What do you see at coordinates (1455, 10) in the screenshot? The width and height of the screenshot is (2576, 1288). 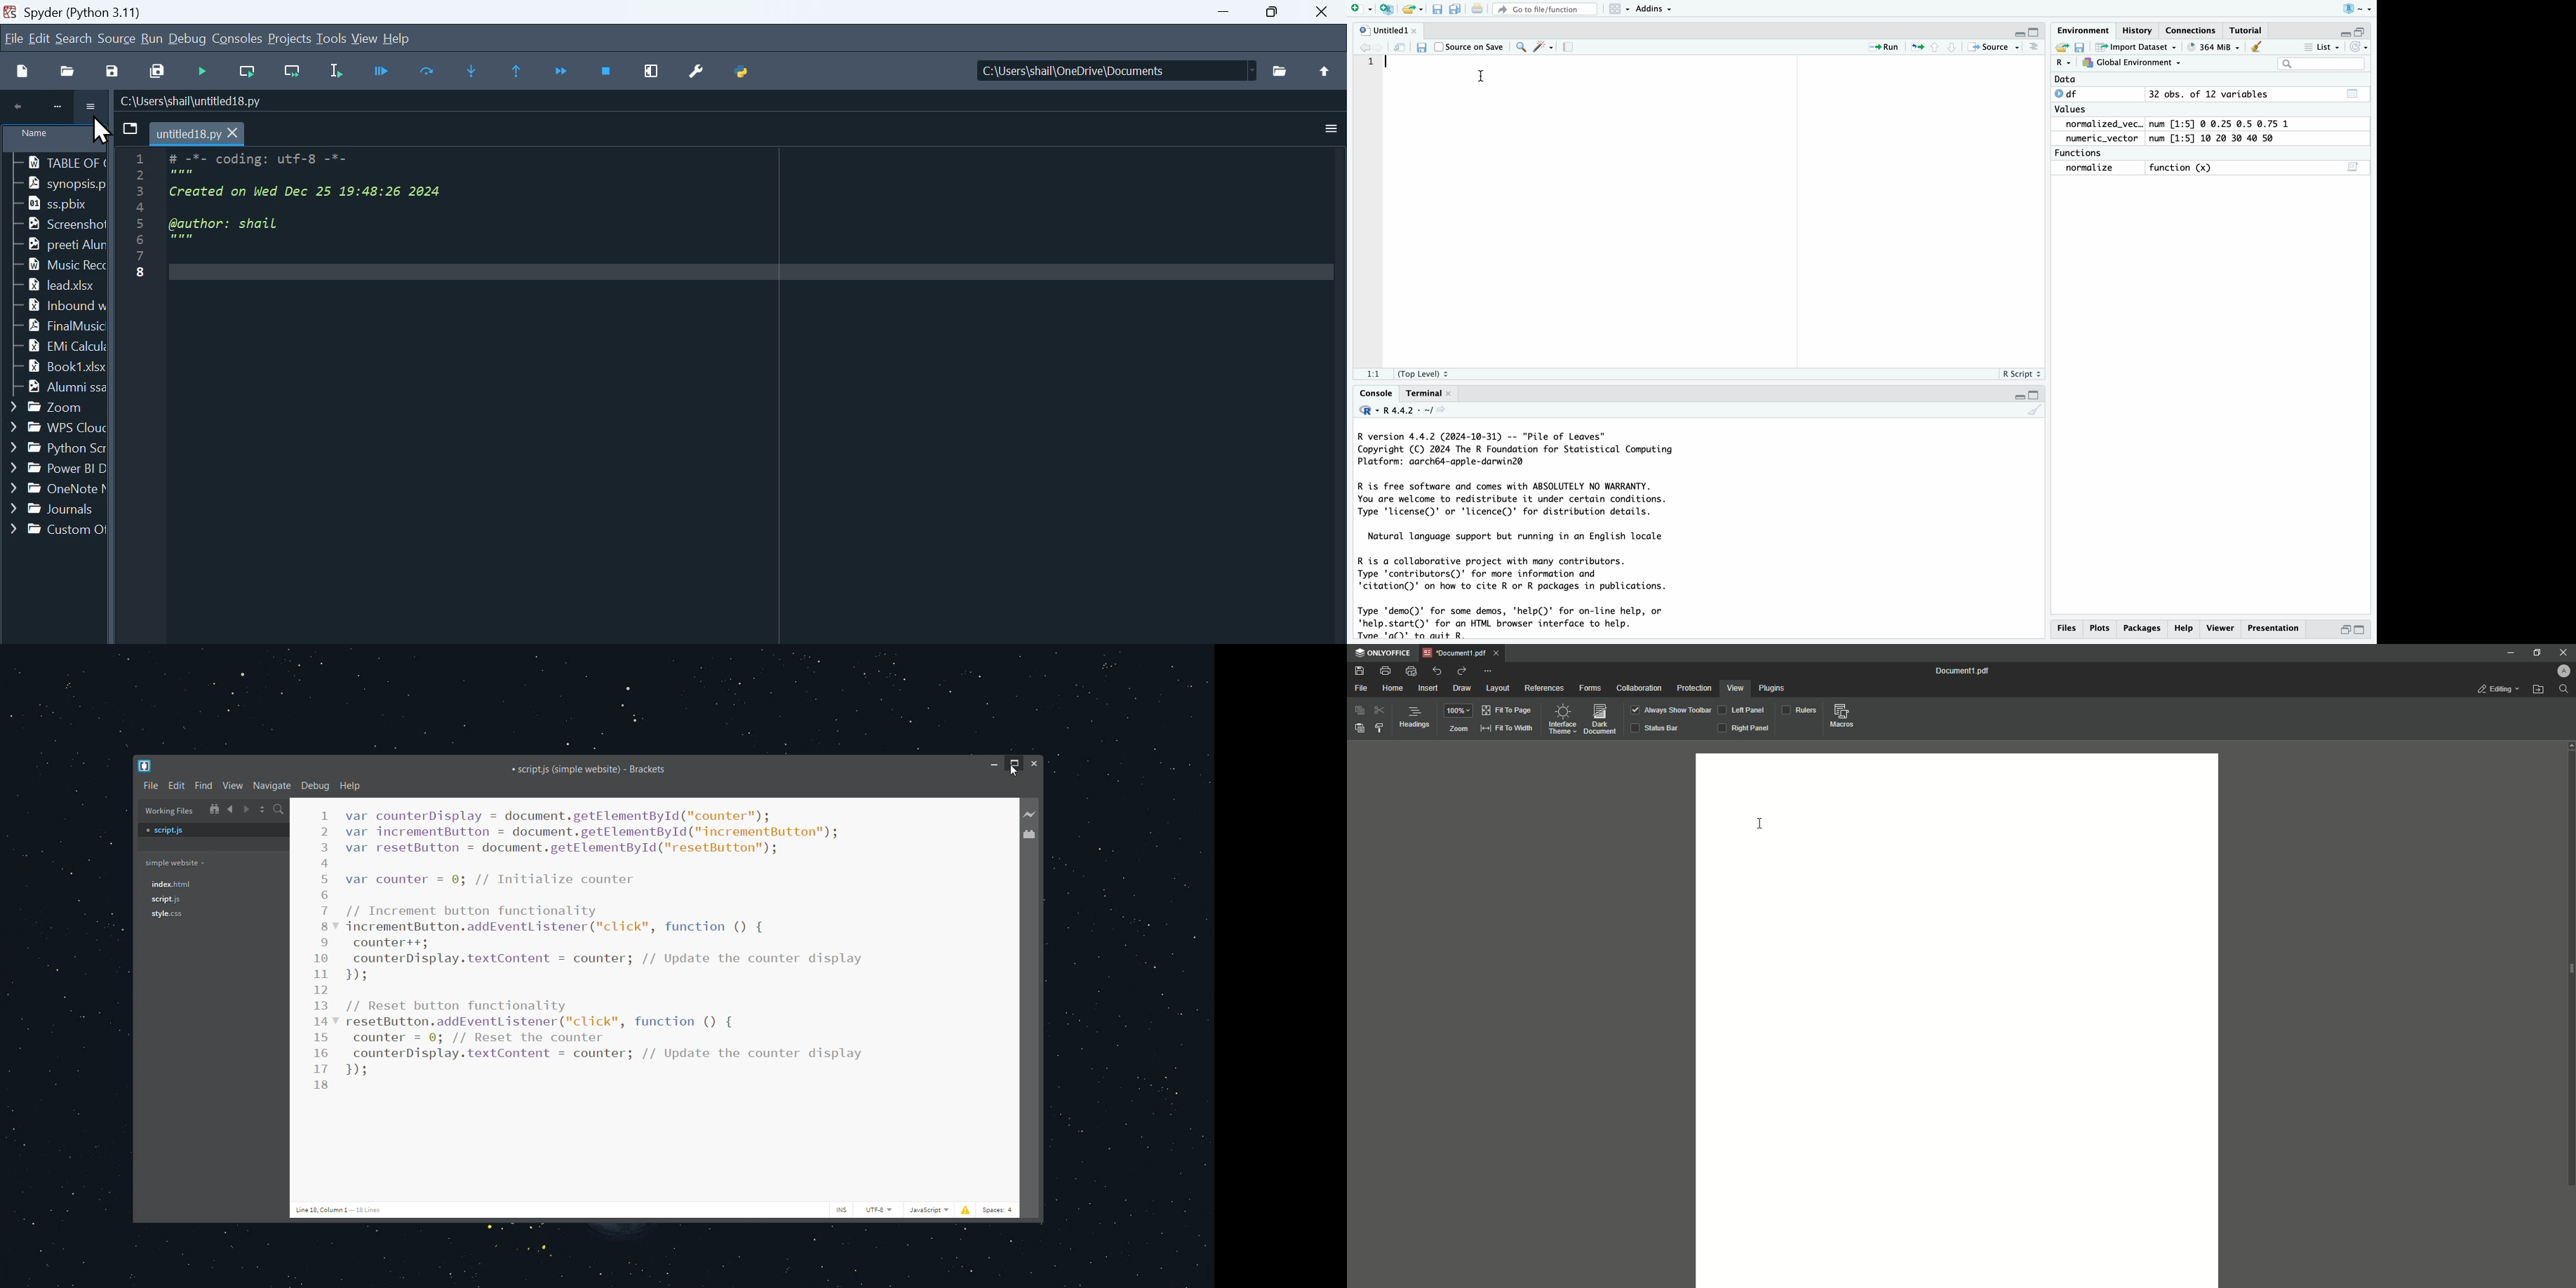 I see `Save As` at bounding box center [1455, 10].